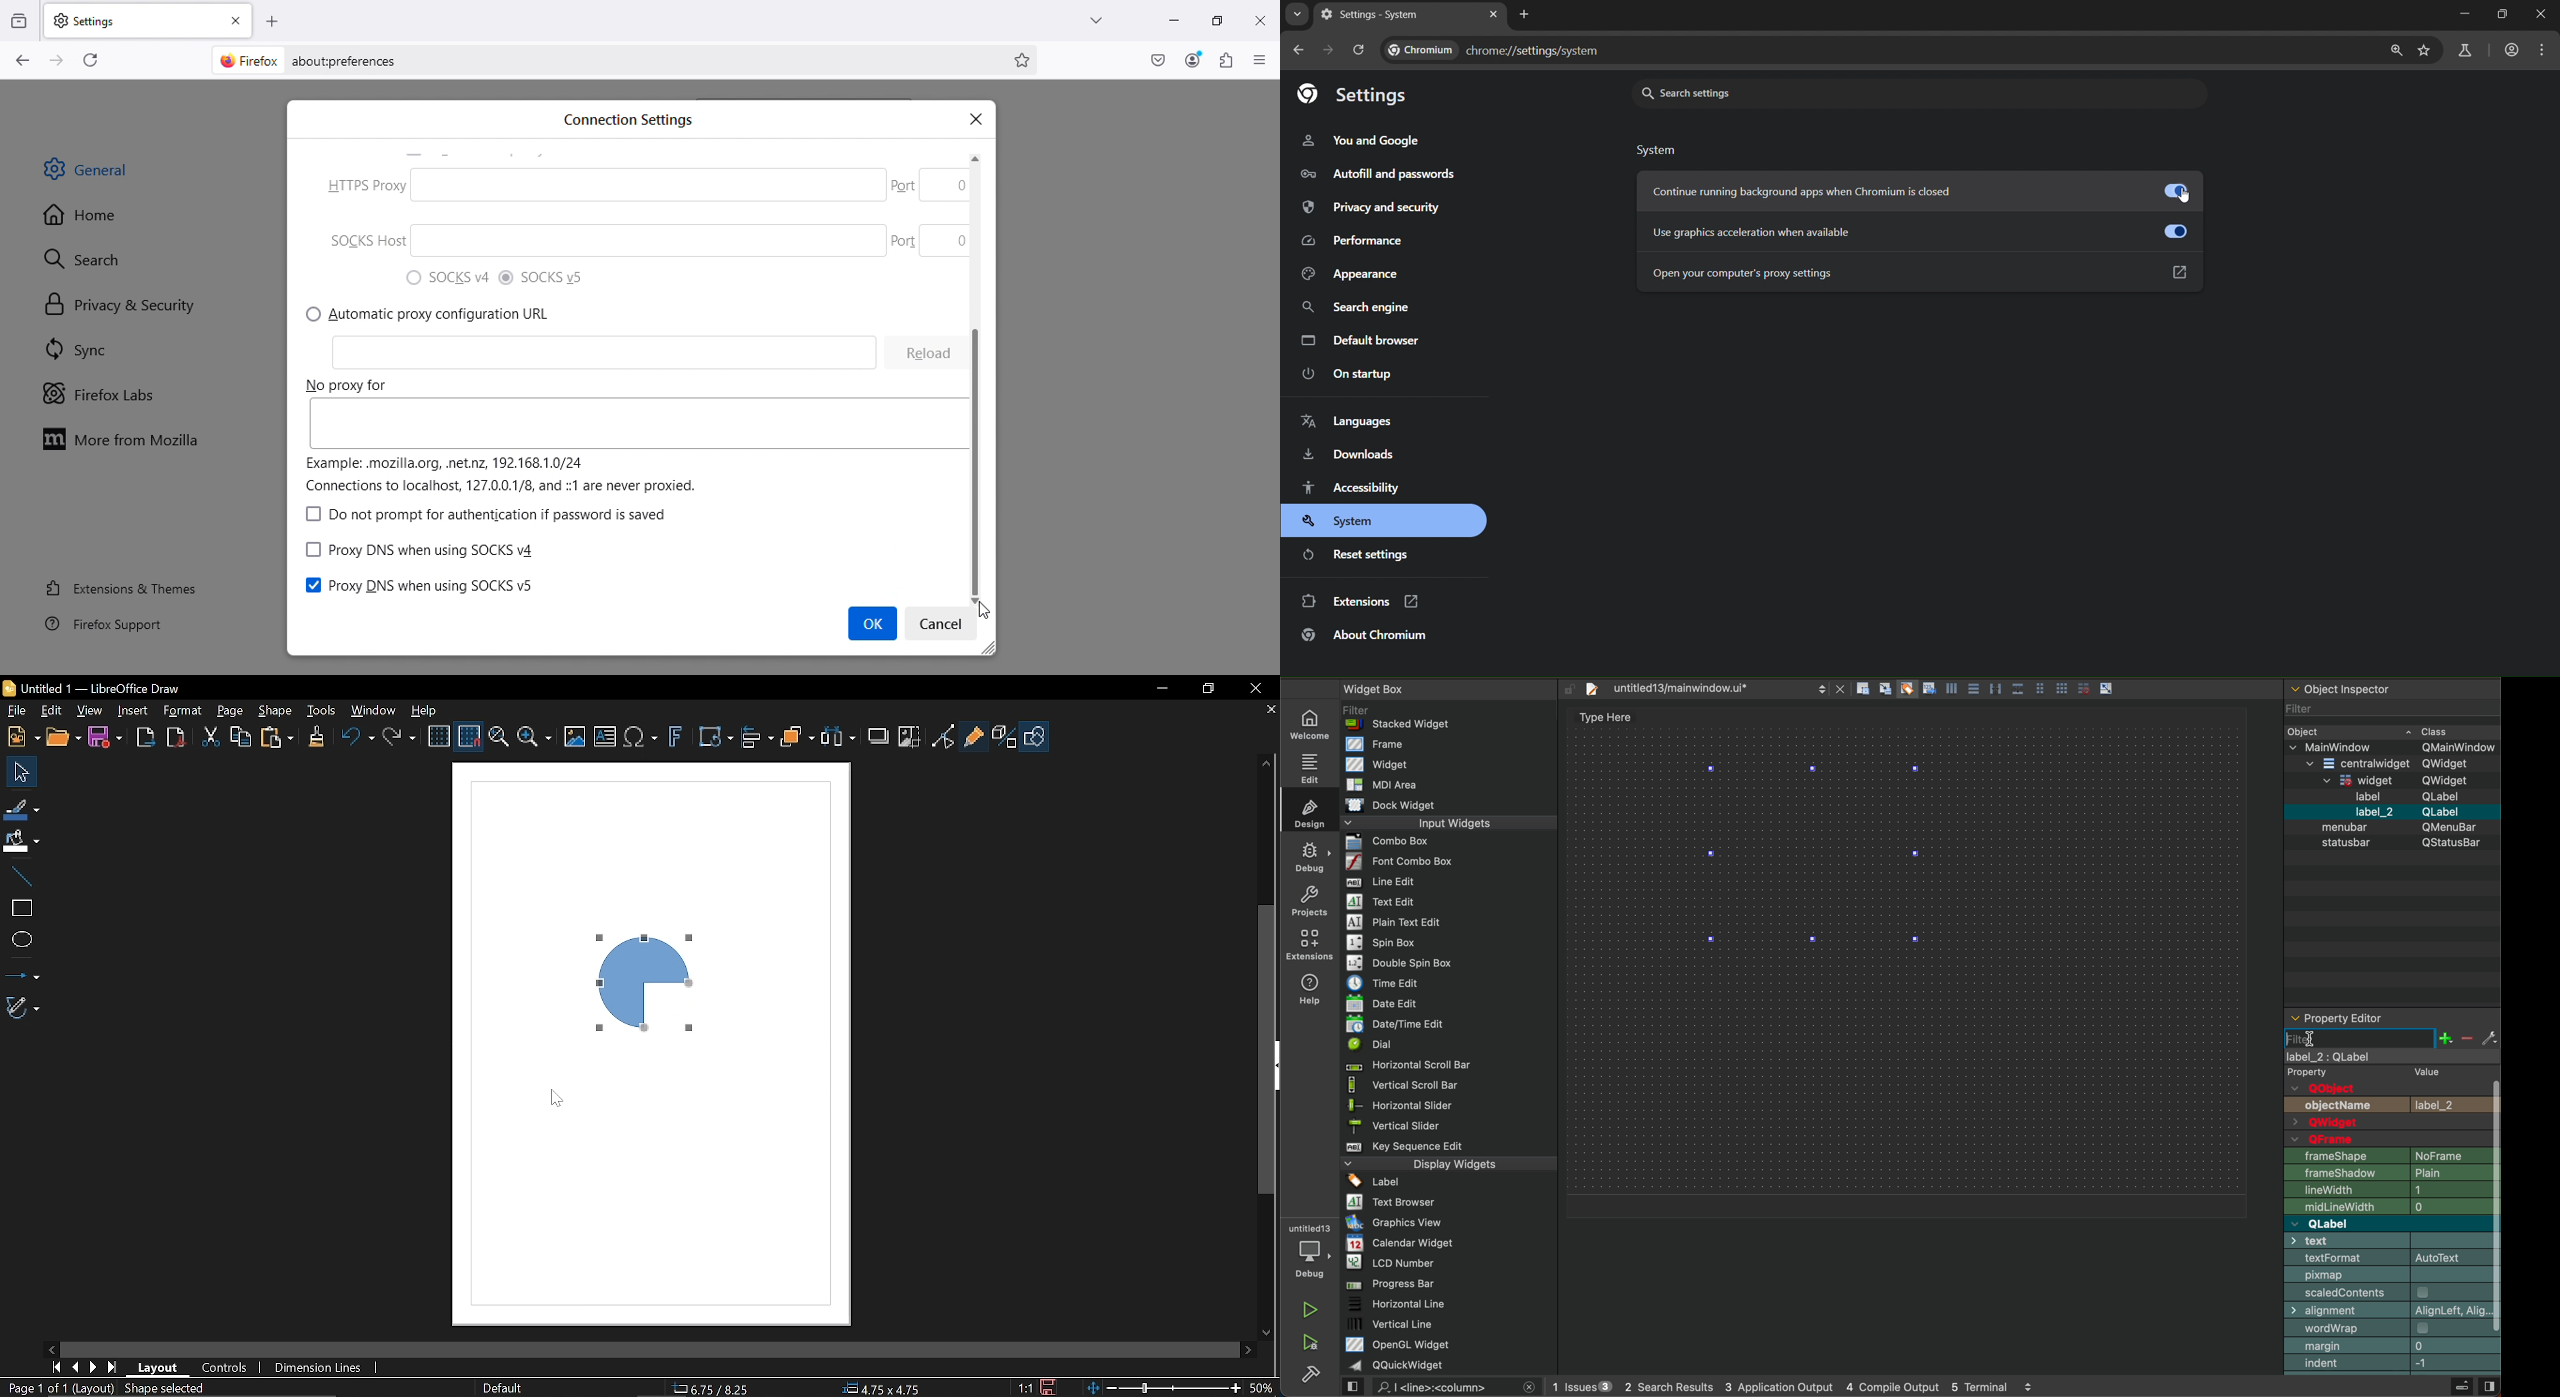 This screenshot has width=2576, height=1400. What do you see at coordinates (1024, 60) in the screenshot?
I see `Bookmark` at bounding box center [1024, 60].